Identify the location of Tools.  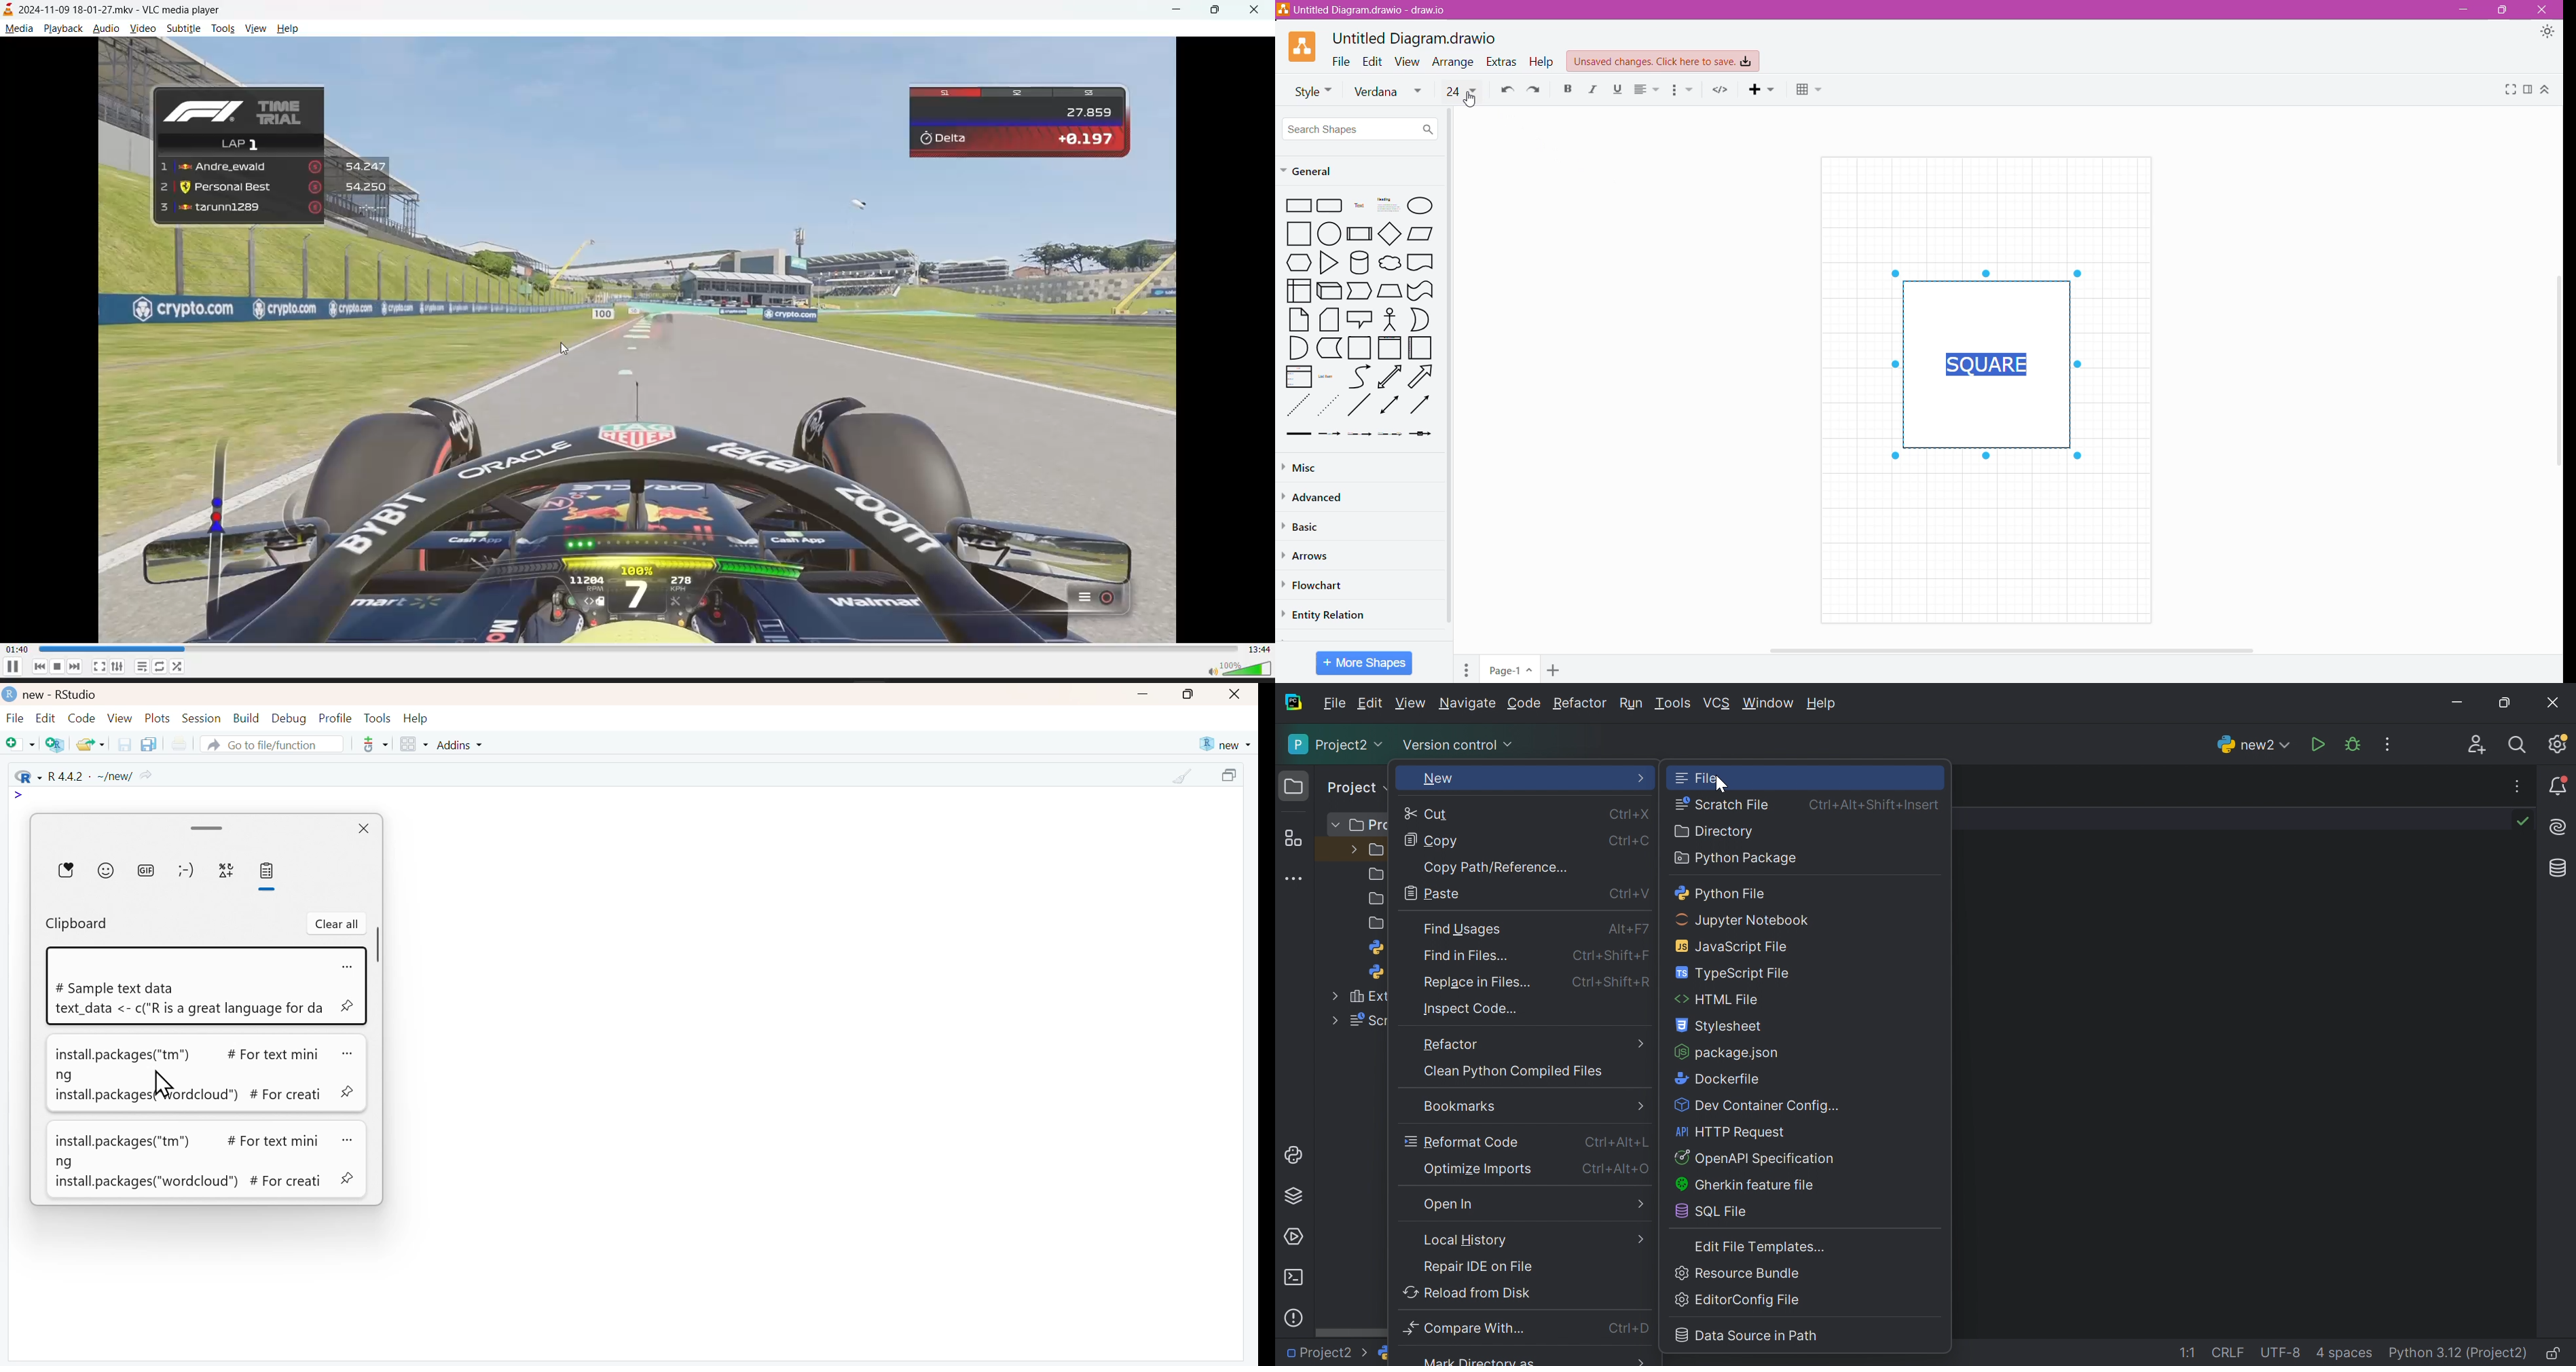
(380, 718).